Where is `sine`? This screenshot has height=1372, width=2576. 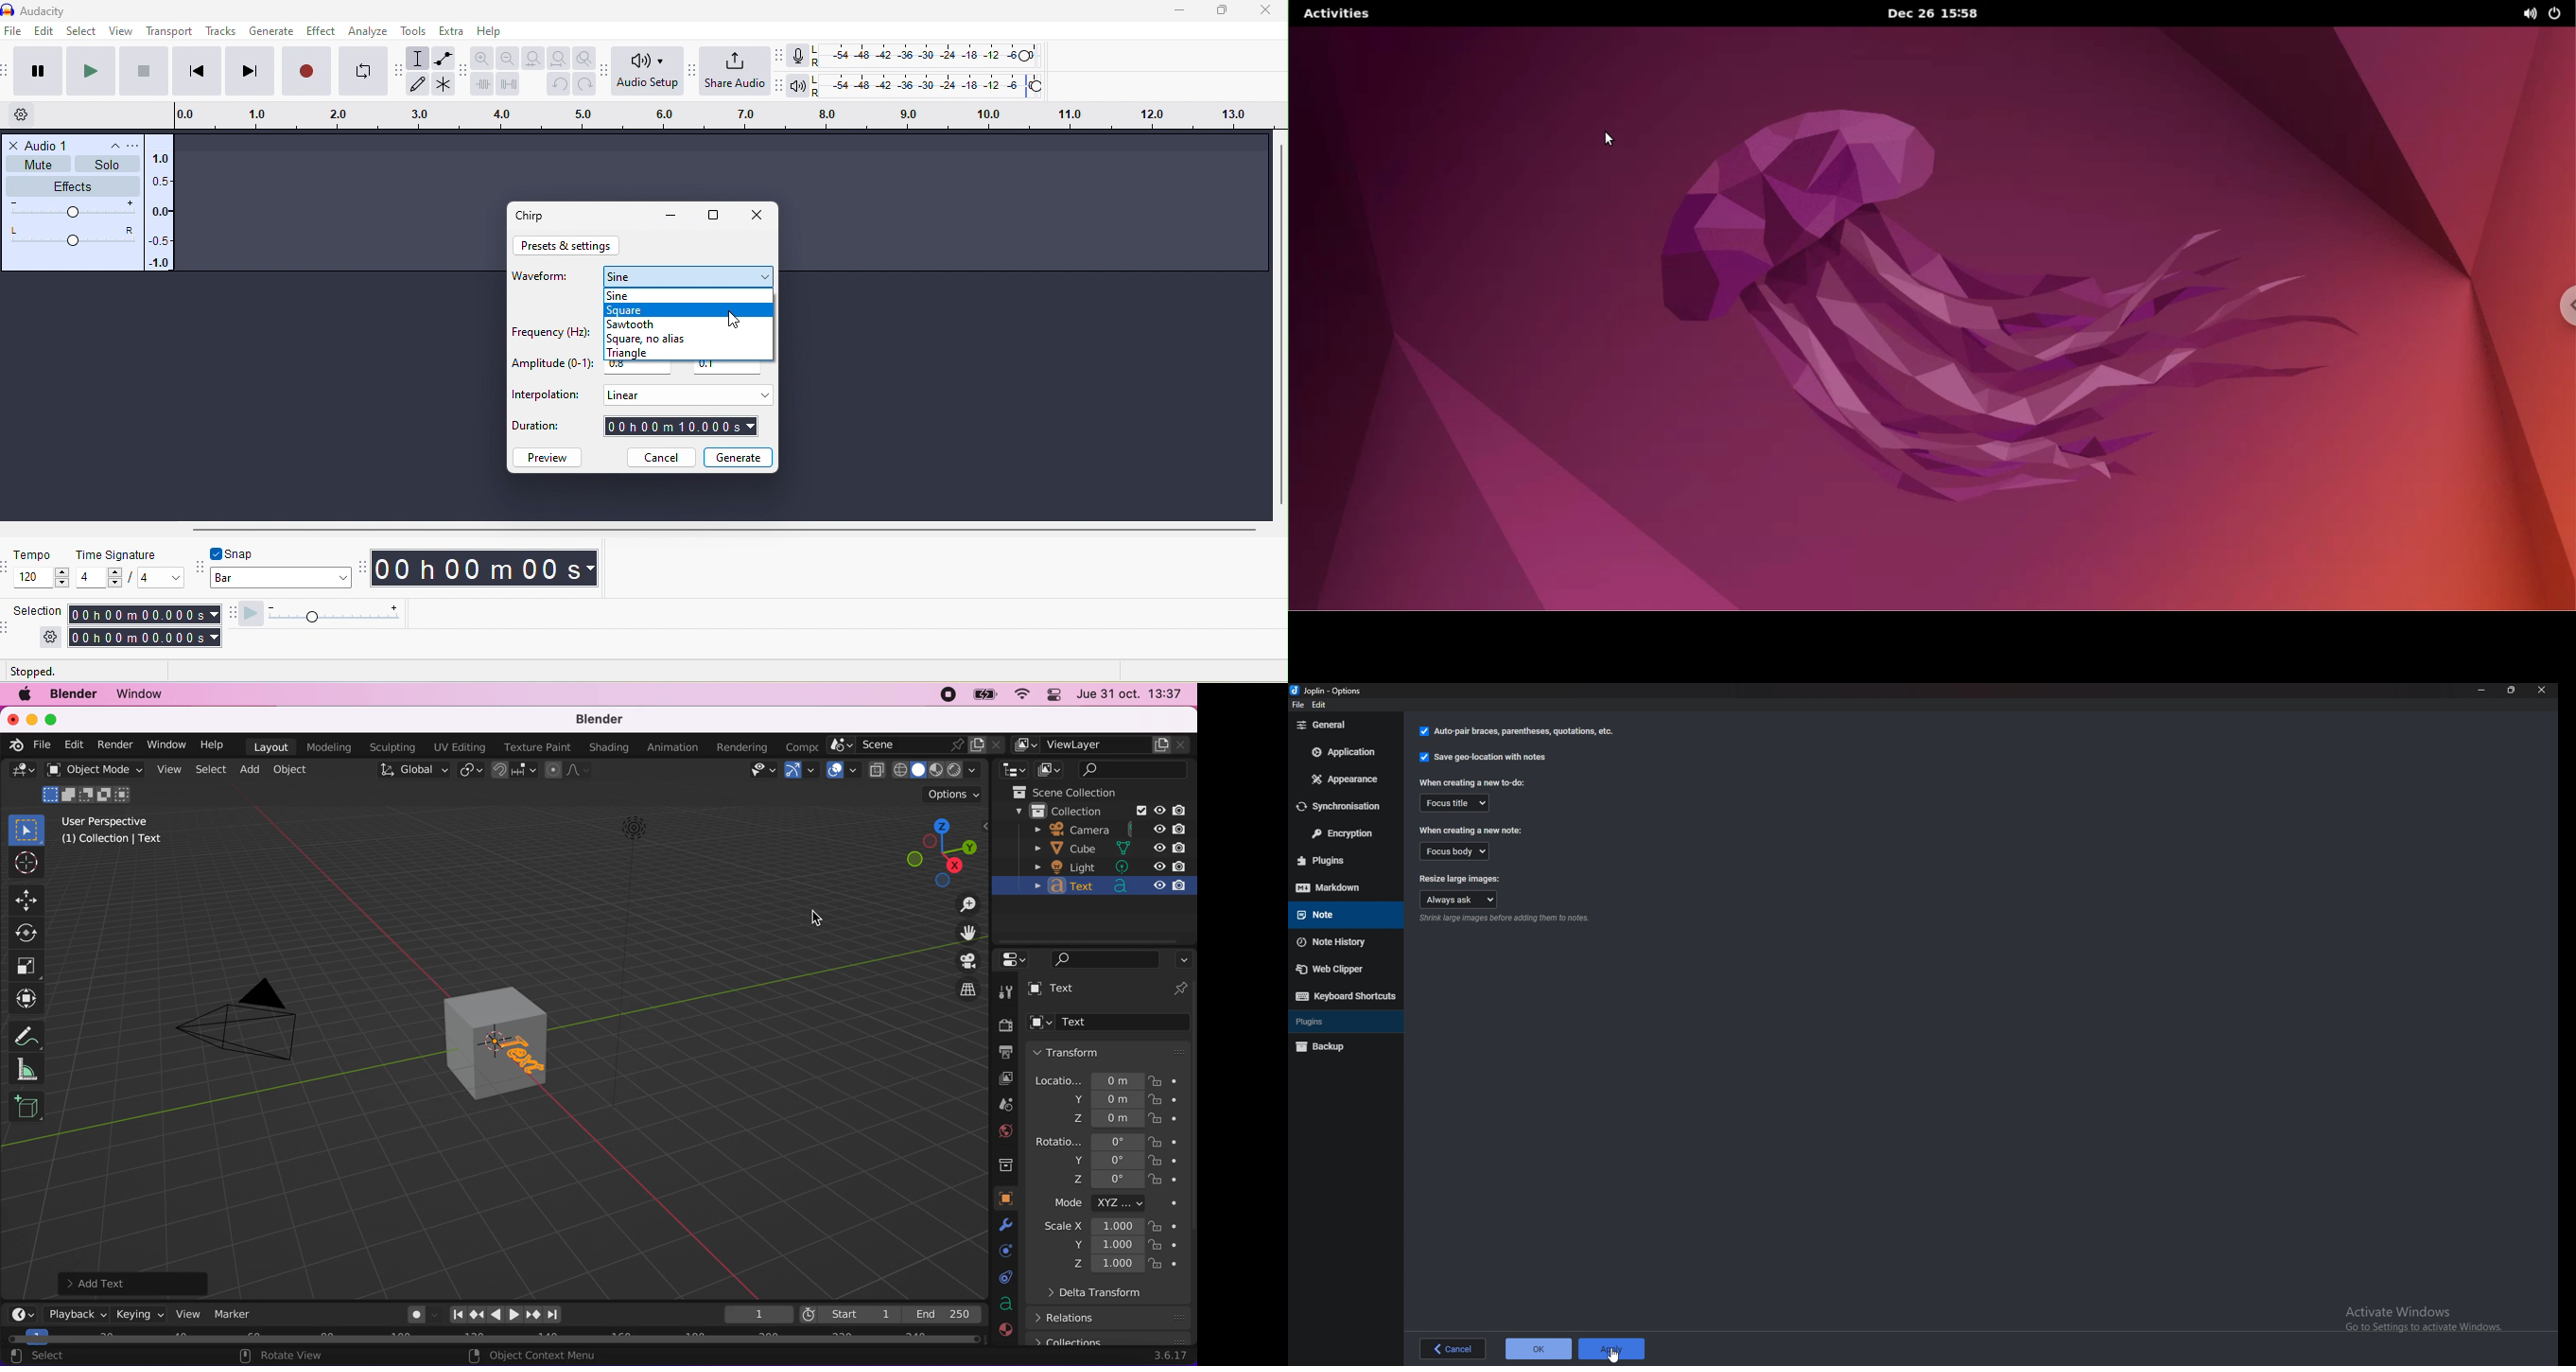 sine is located at coordinates (688, 276).